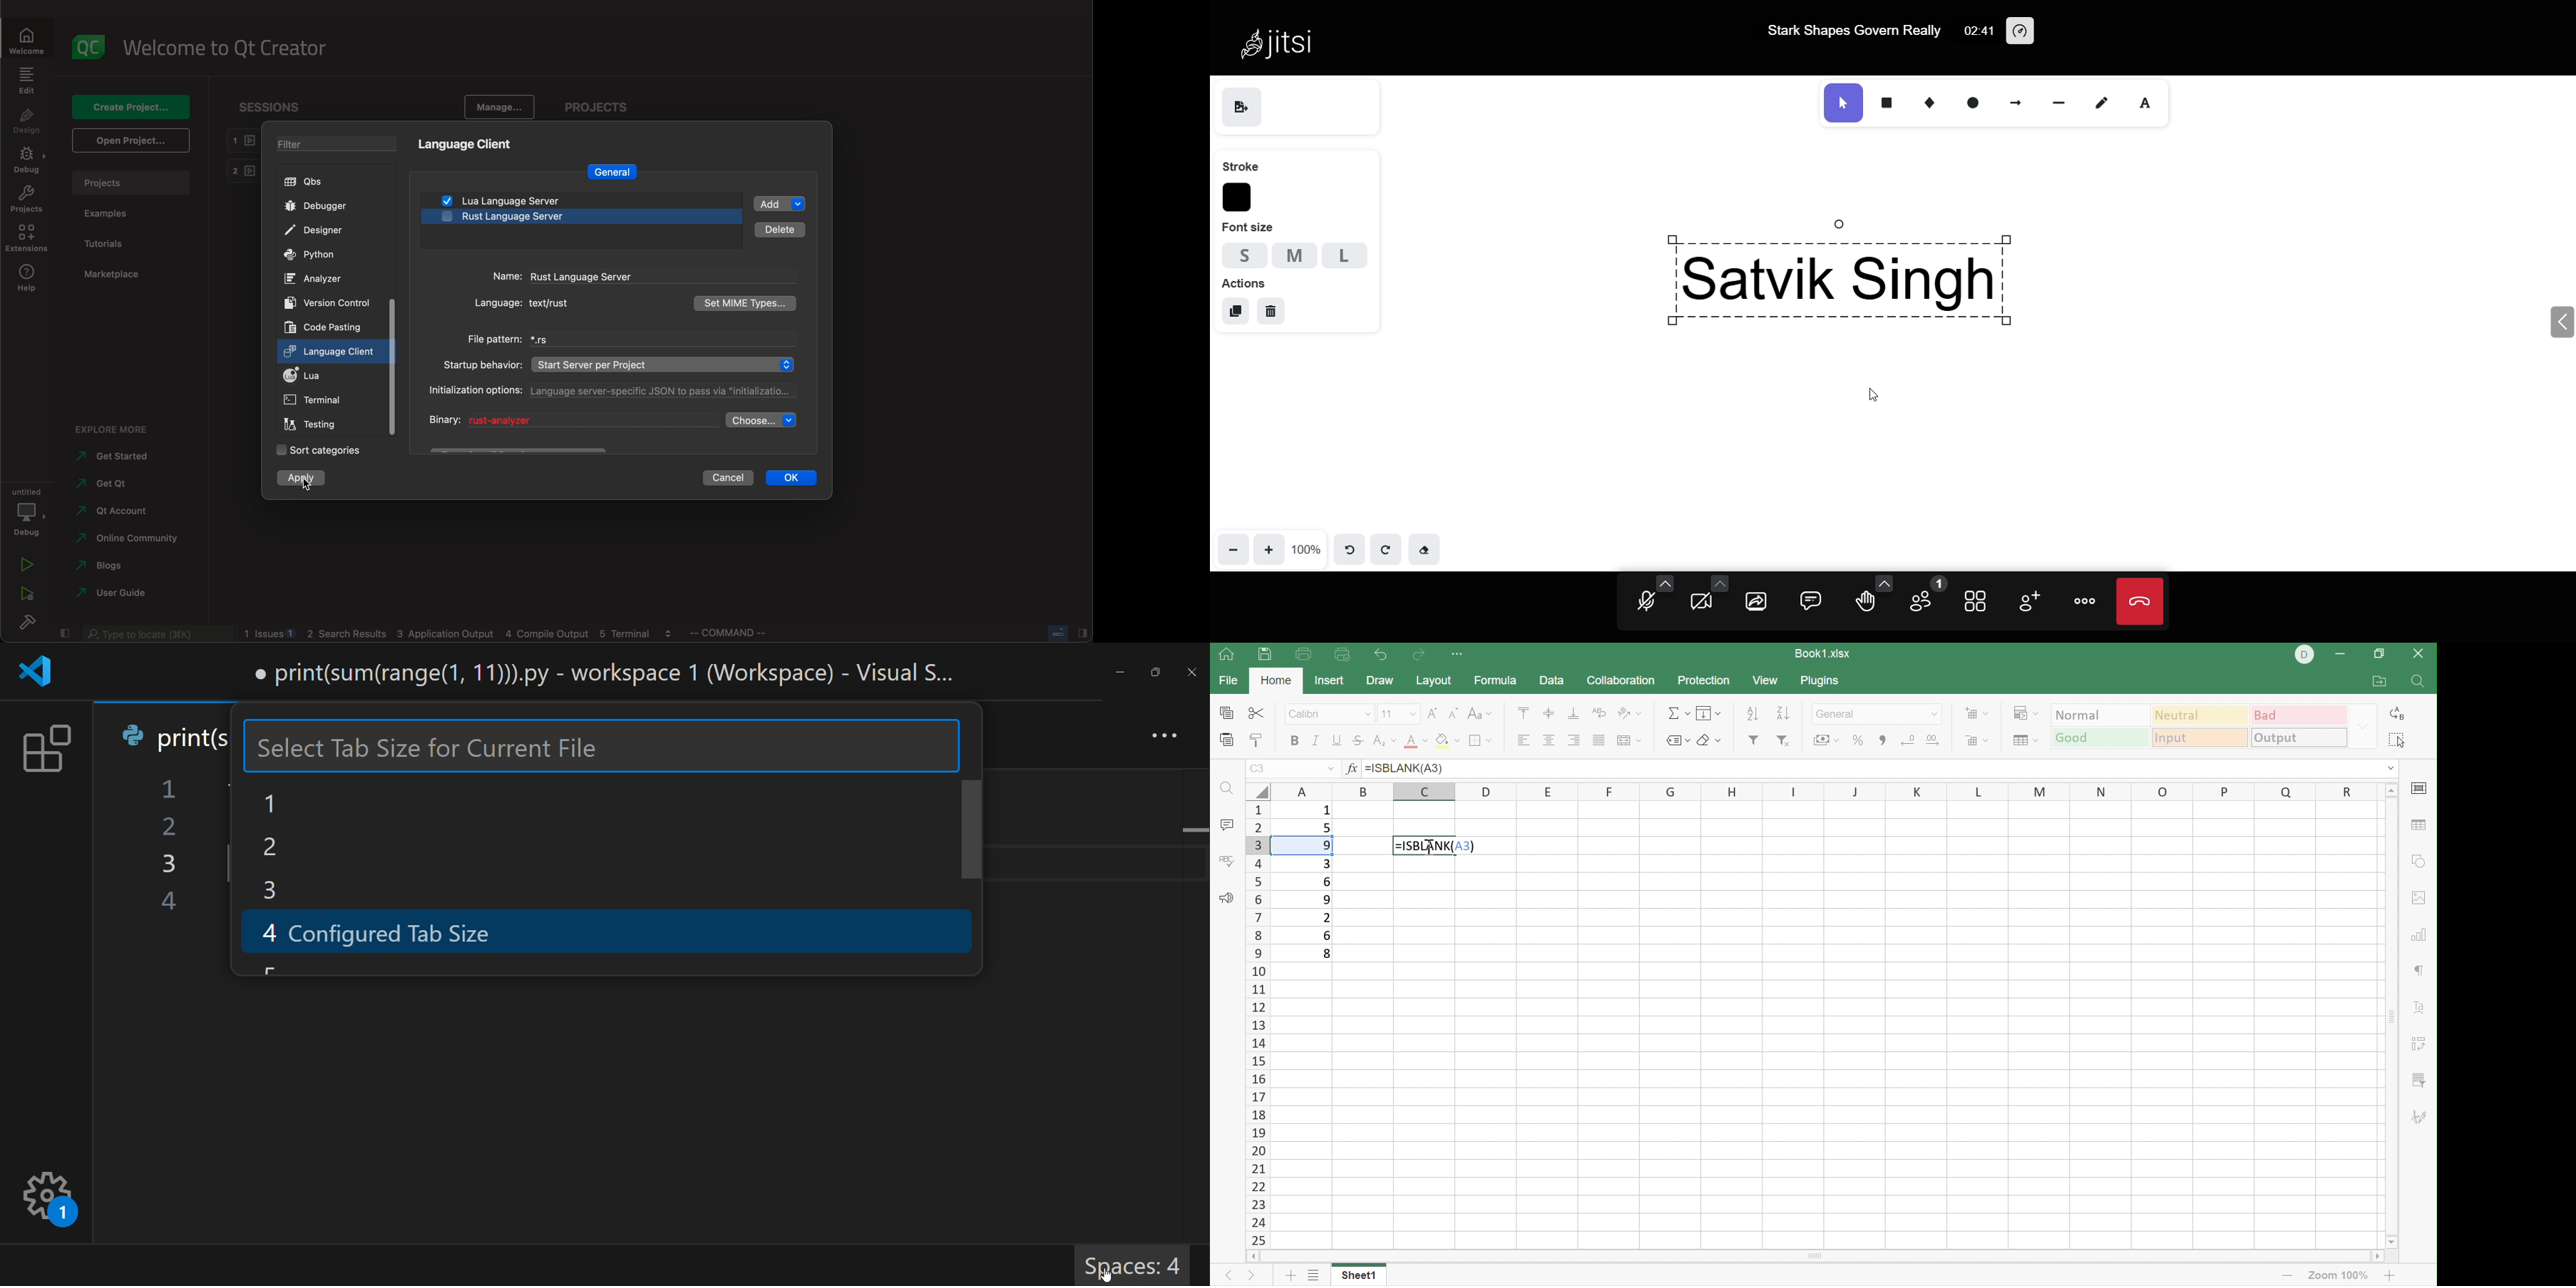 This screenshot has width=2576, height=1288. I want to click on 5, so click(1325, 828).